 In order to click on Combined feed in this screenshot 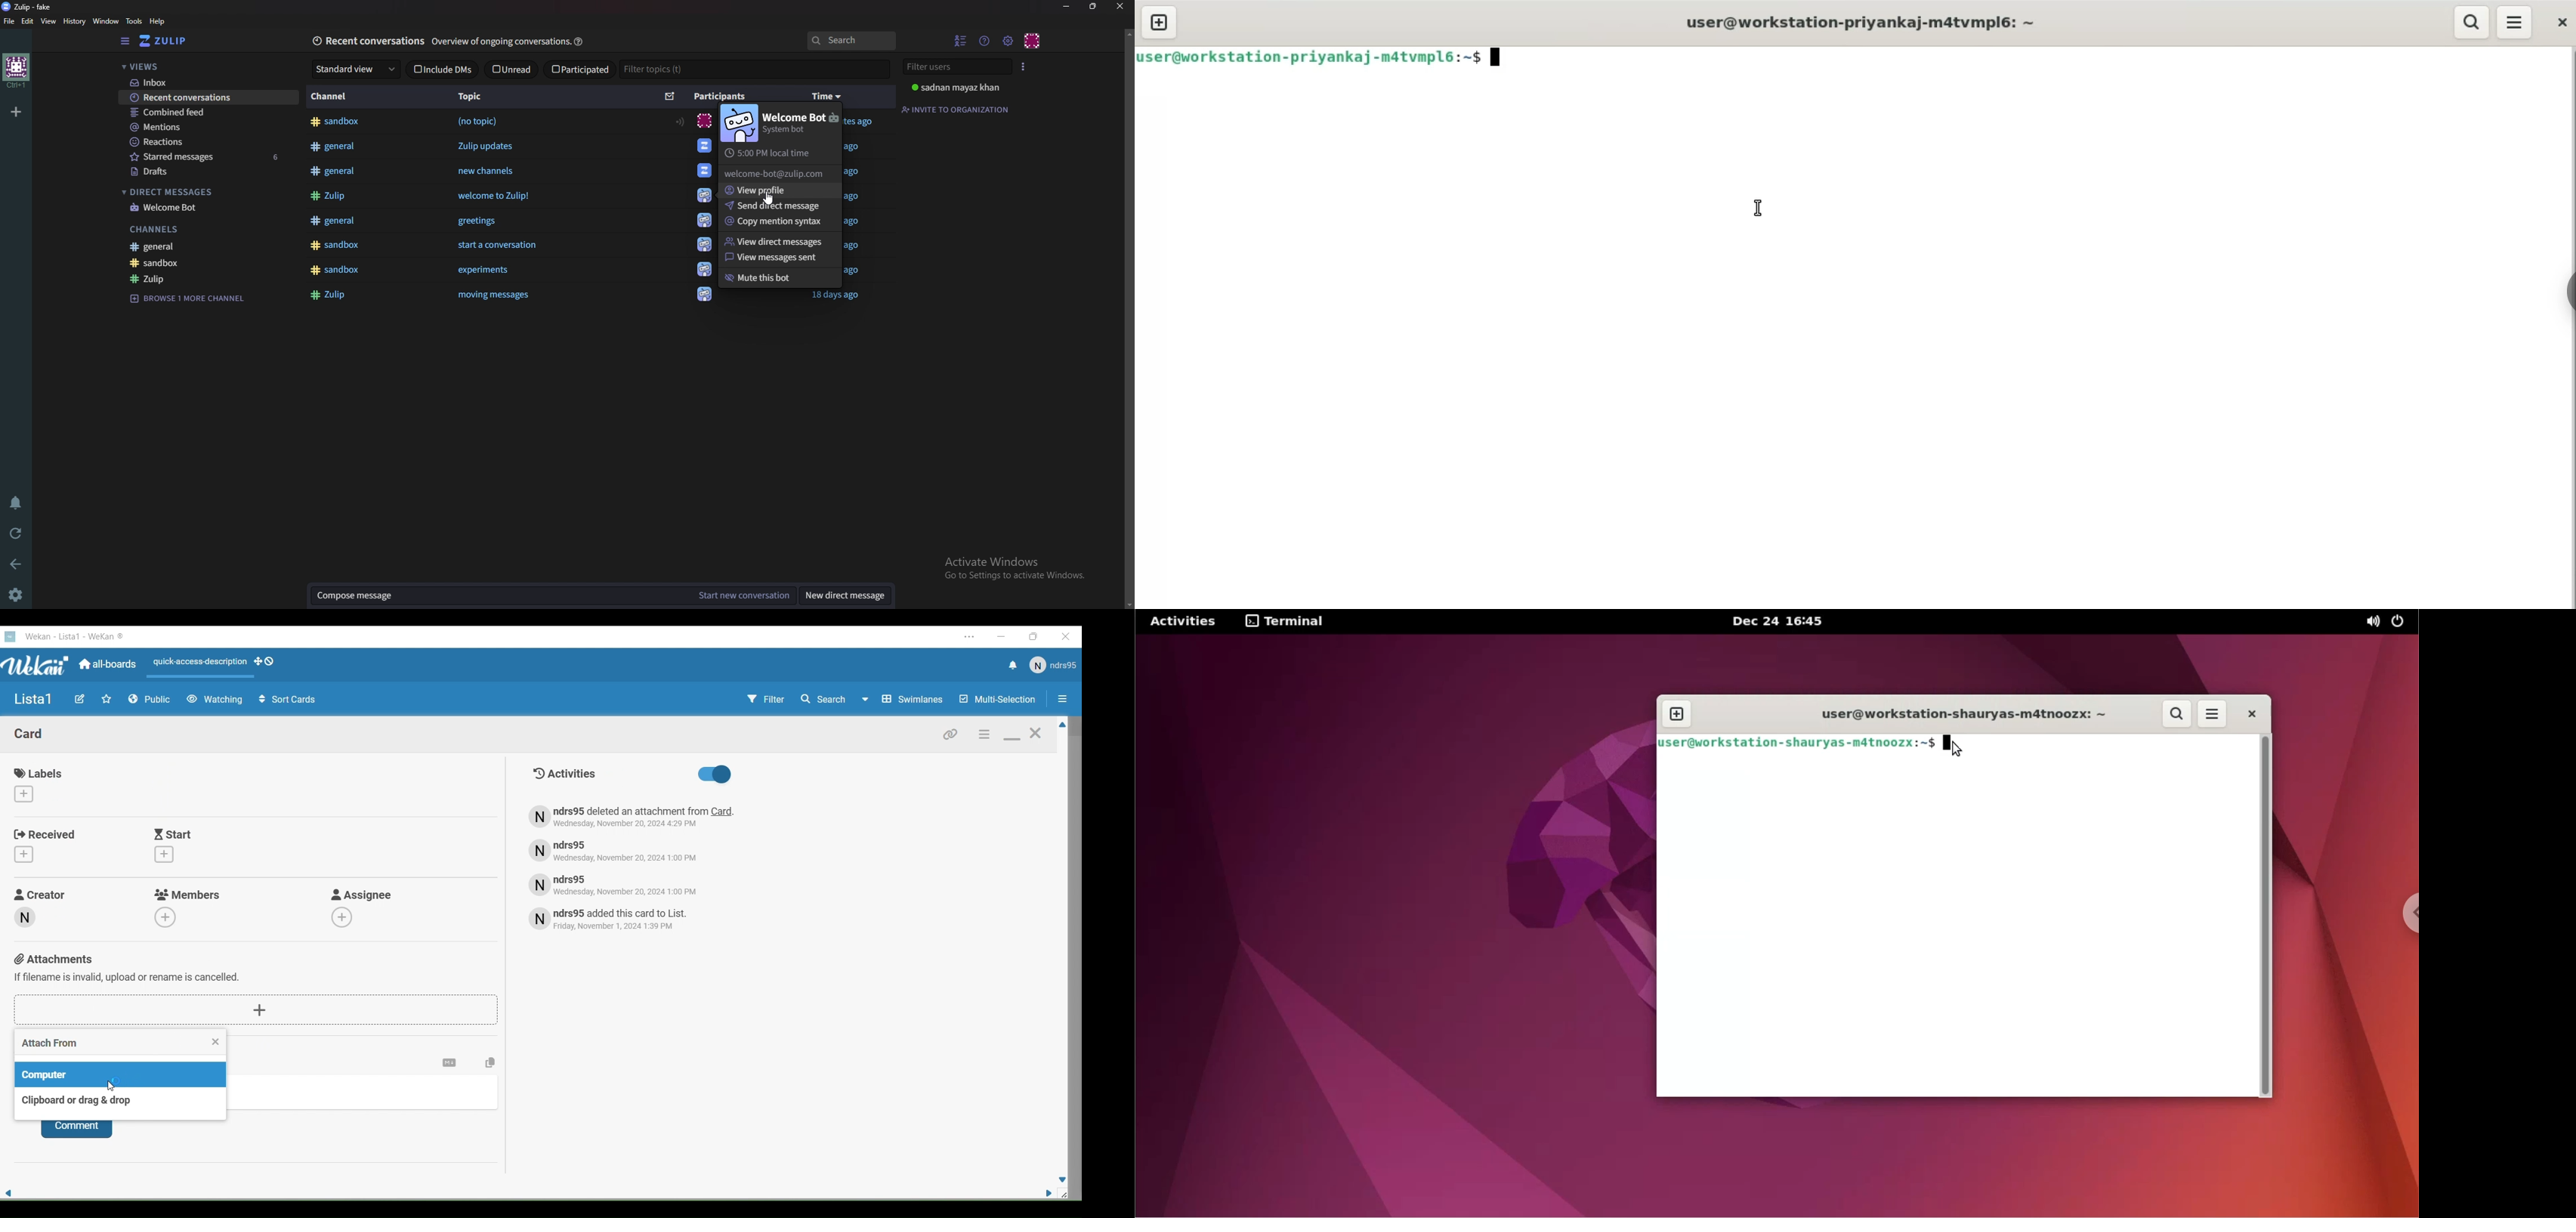, I will do `click(205, 112)`.